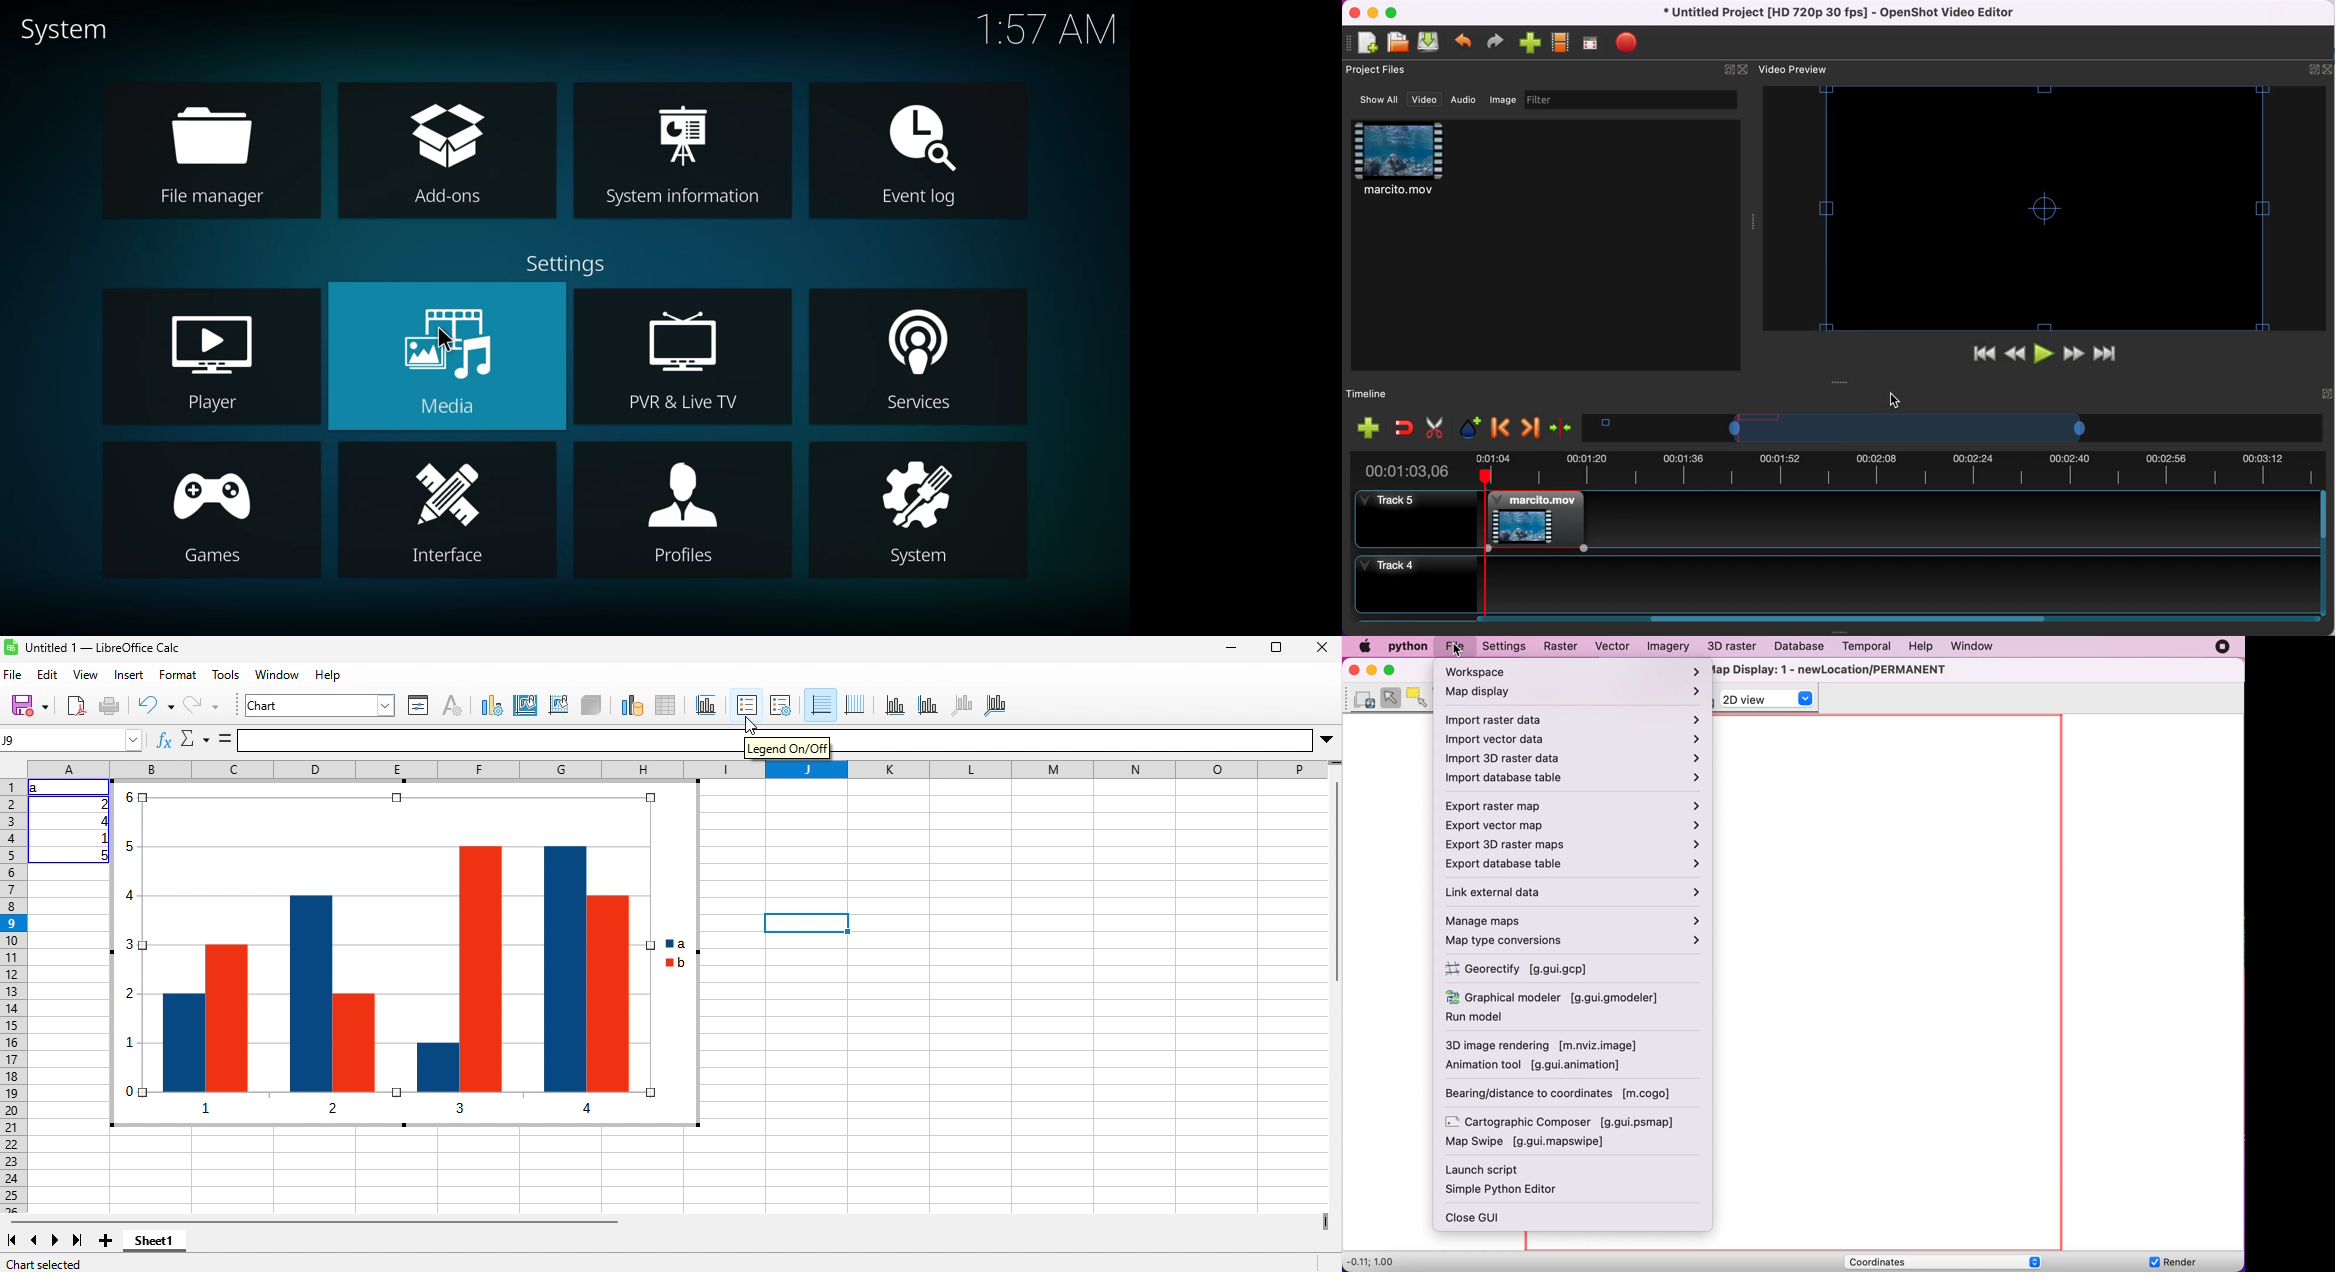 The width and height of the screenshot is (2352, 1288). I want to click on print, so click(110, 707).